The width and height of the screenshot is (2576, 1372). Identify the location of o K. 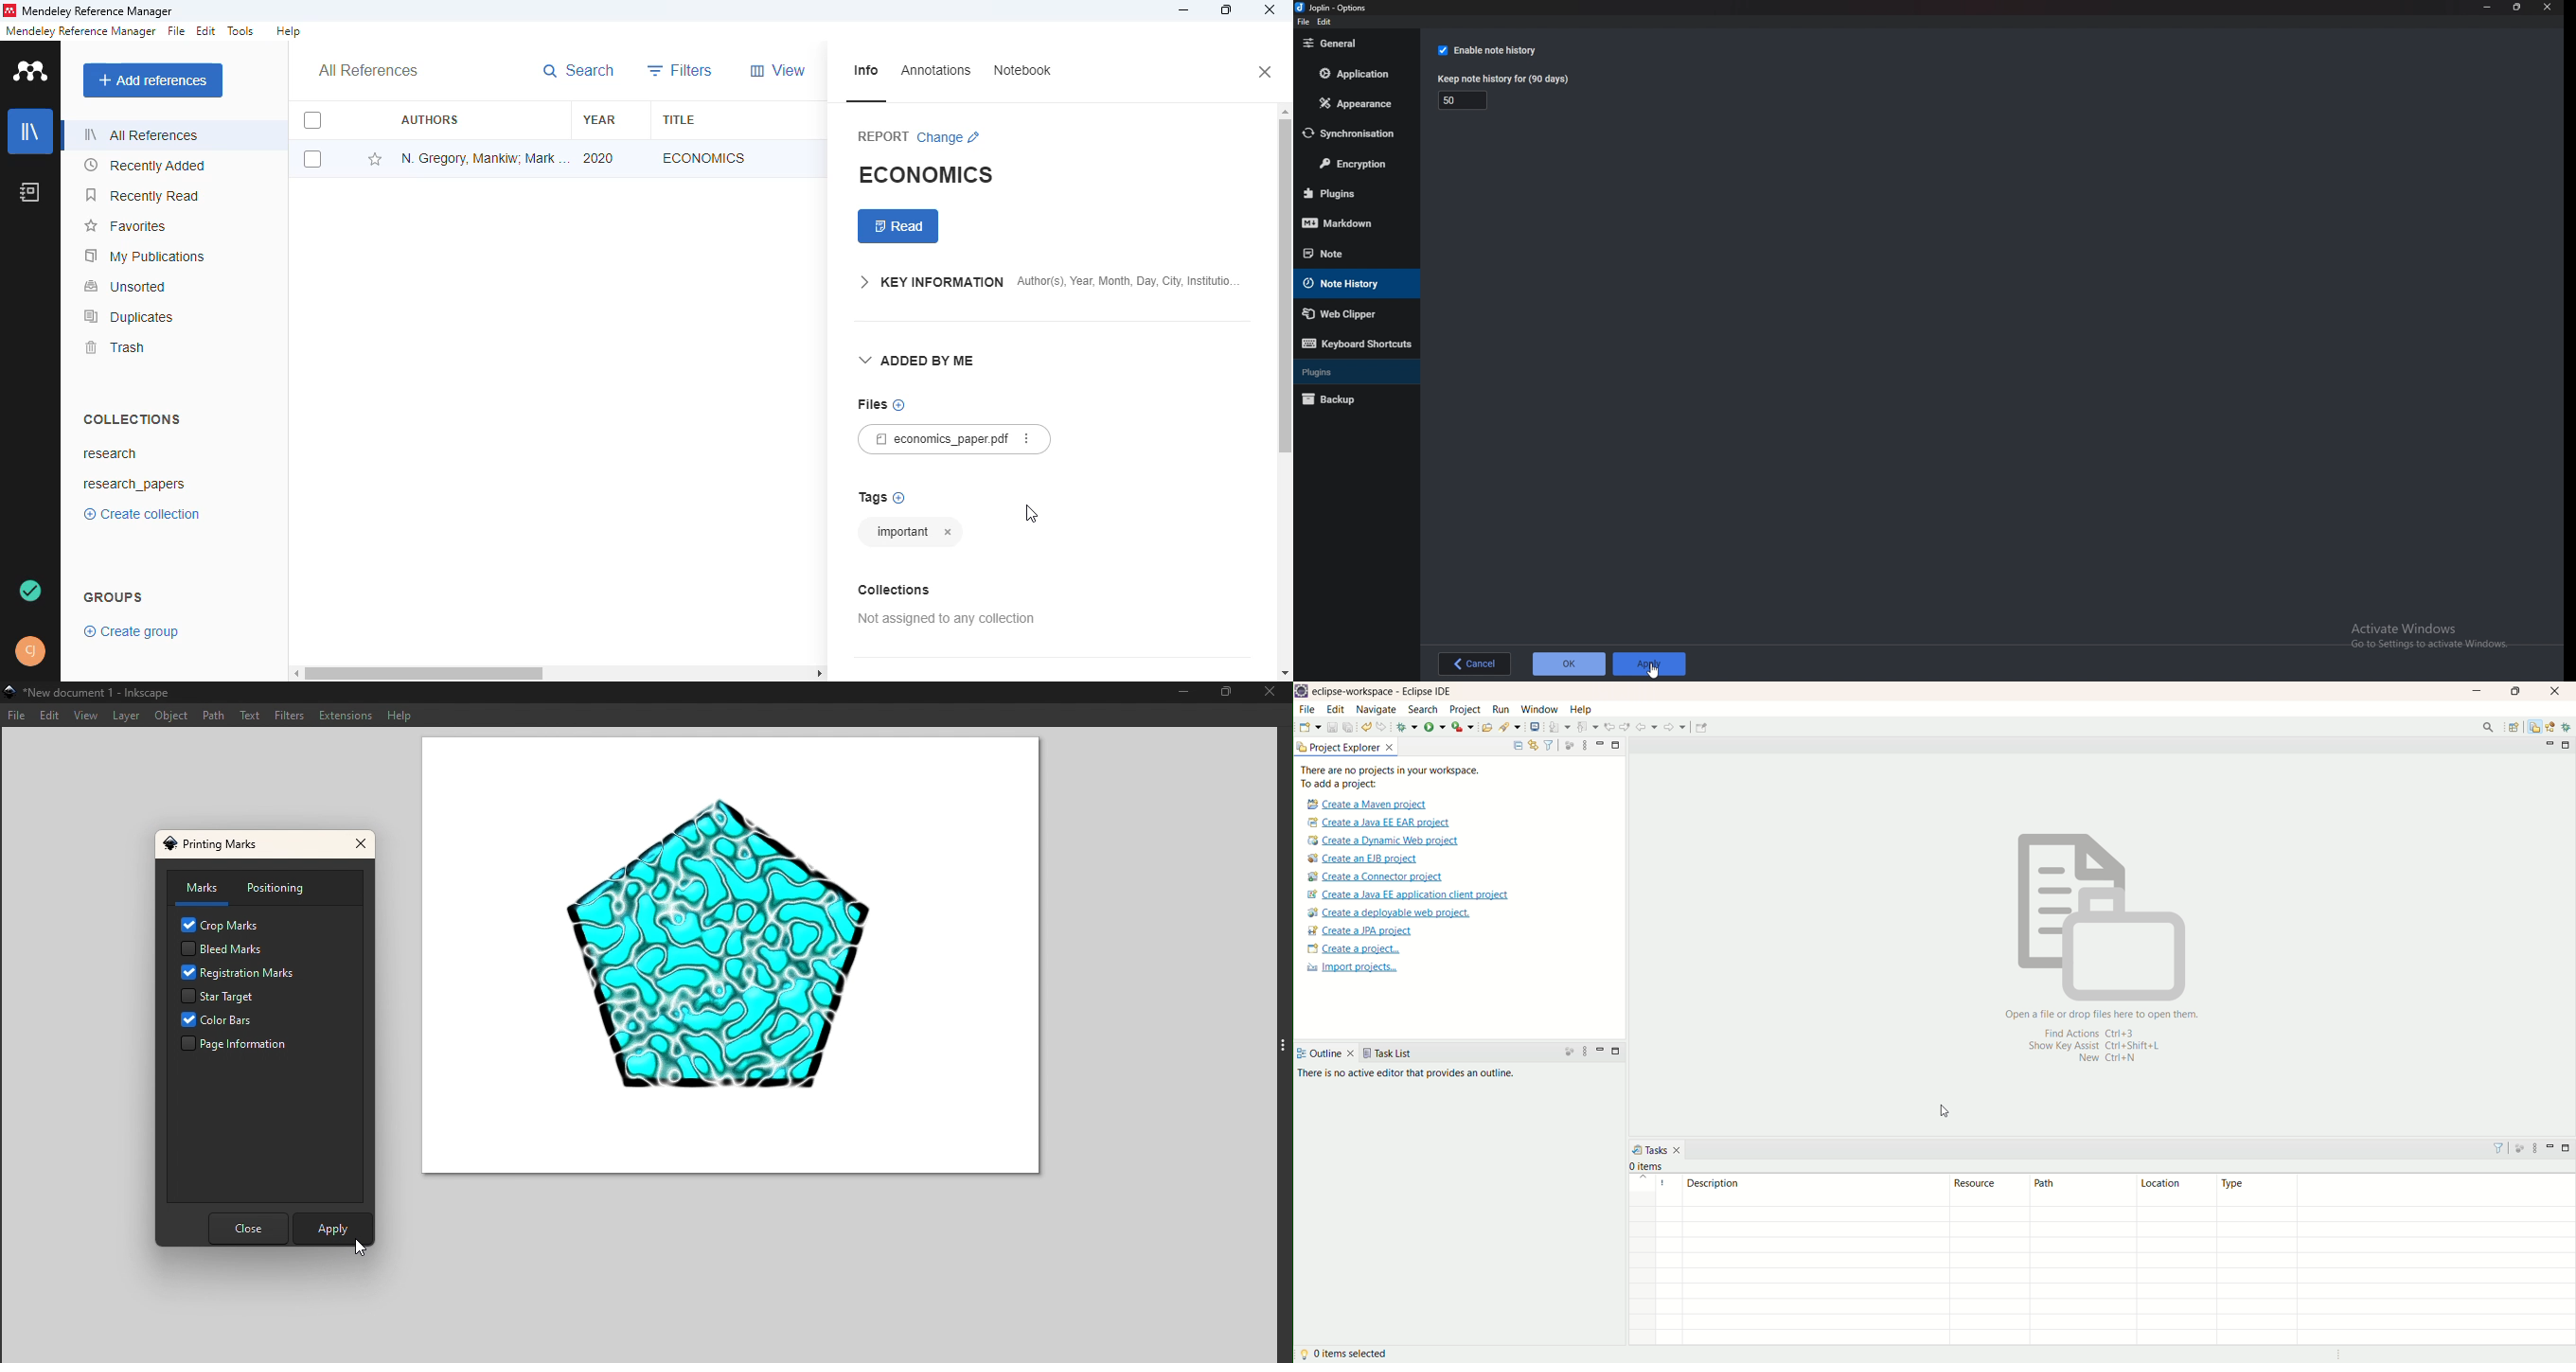
(1570, 663).